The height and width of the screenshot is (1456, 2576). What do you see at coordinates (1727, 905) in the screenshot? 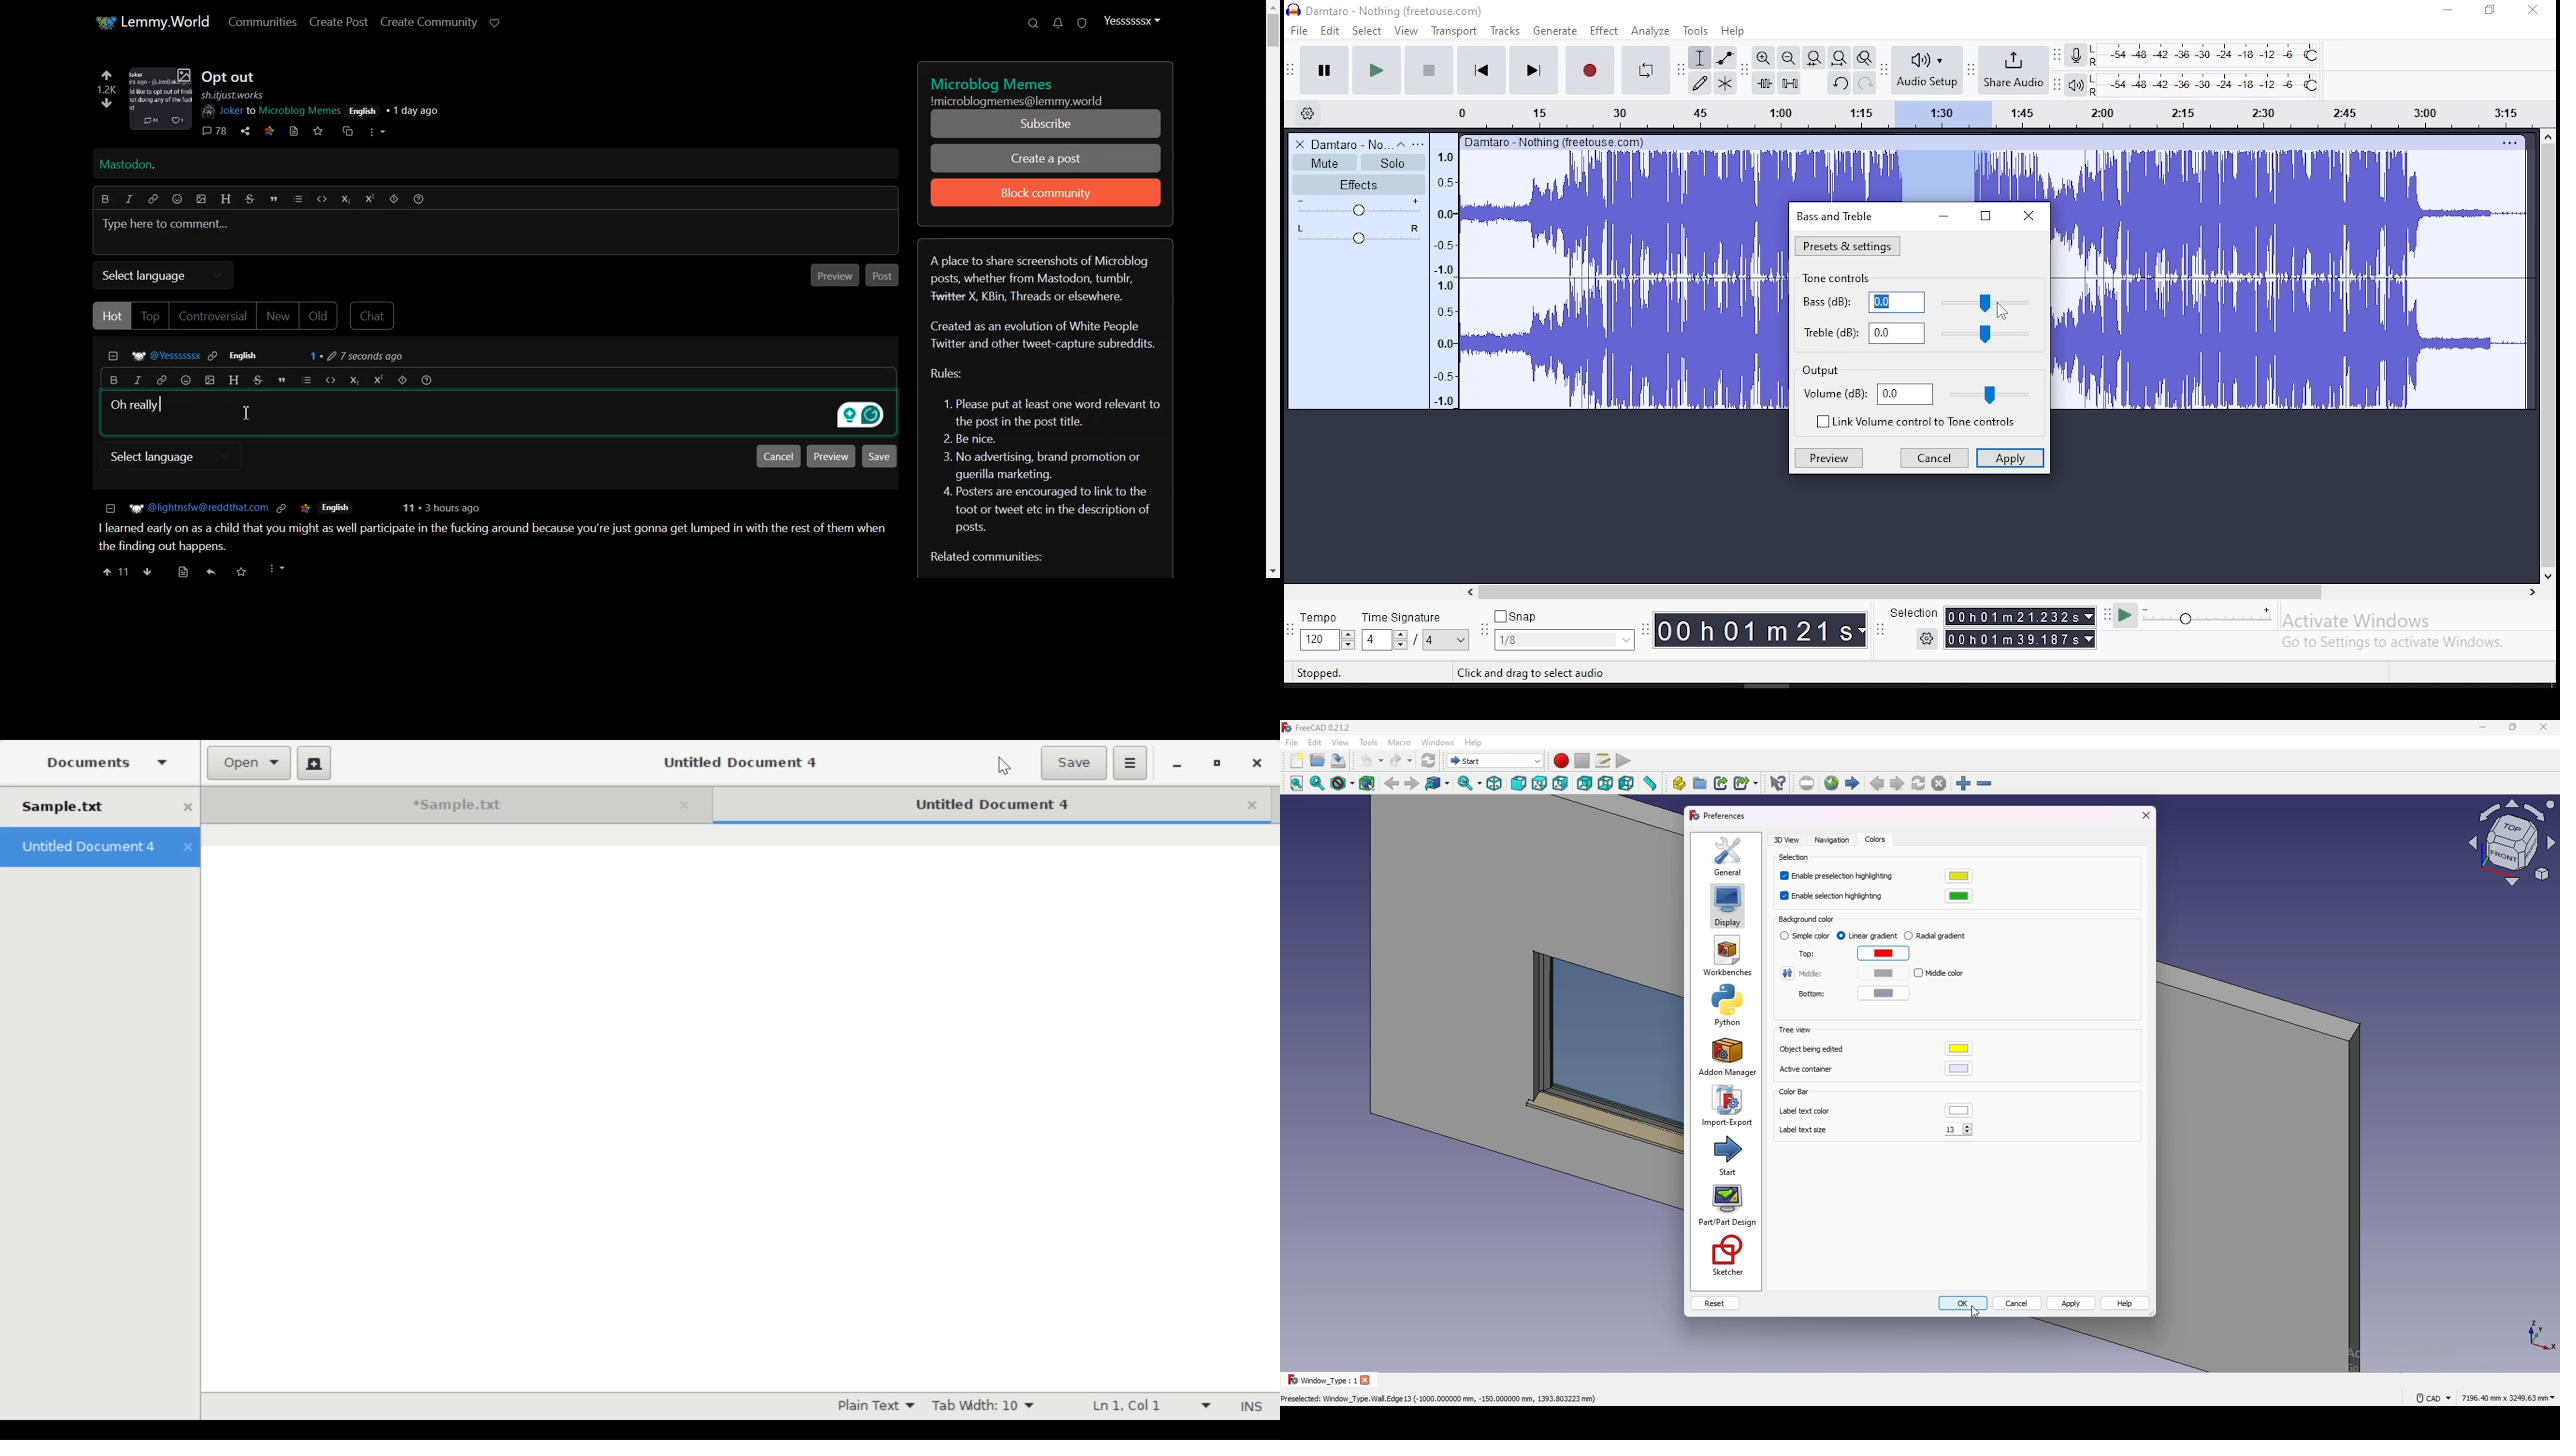
I see `display` at bounding box center [1727, 905].